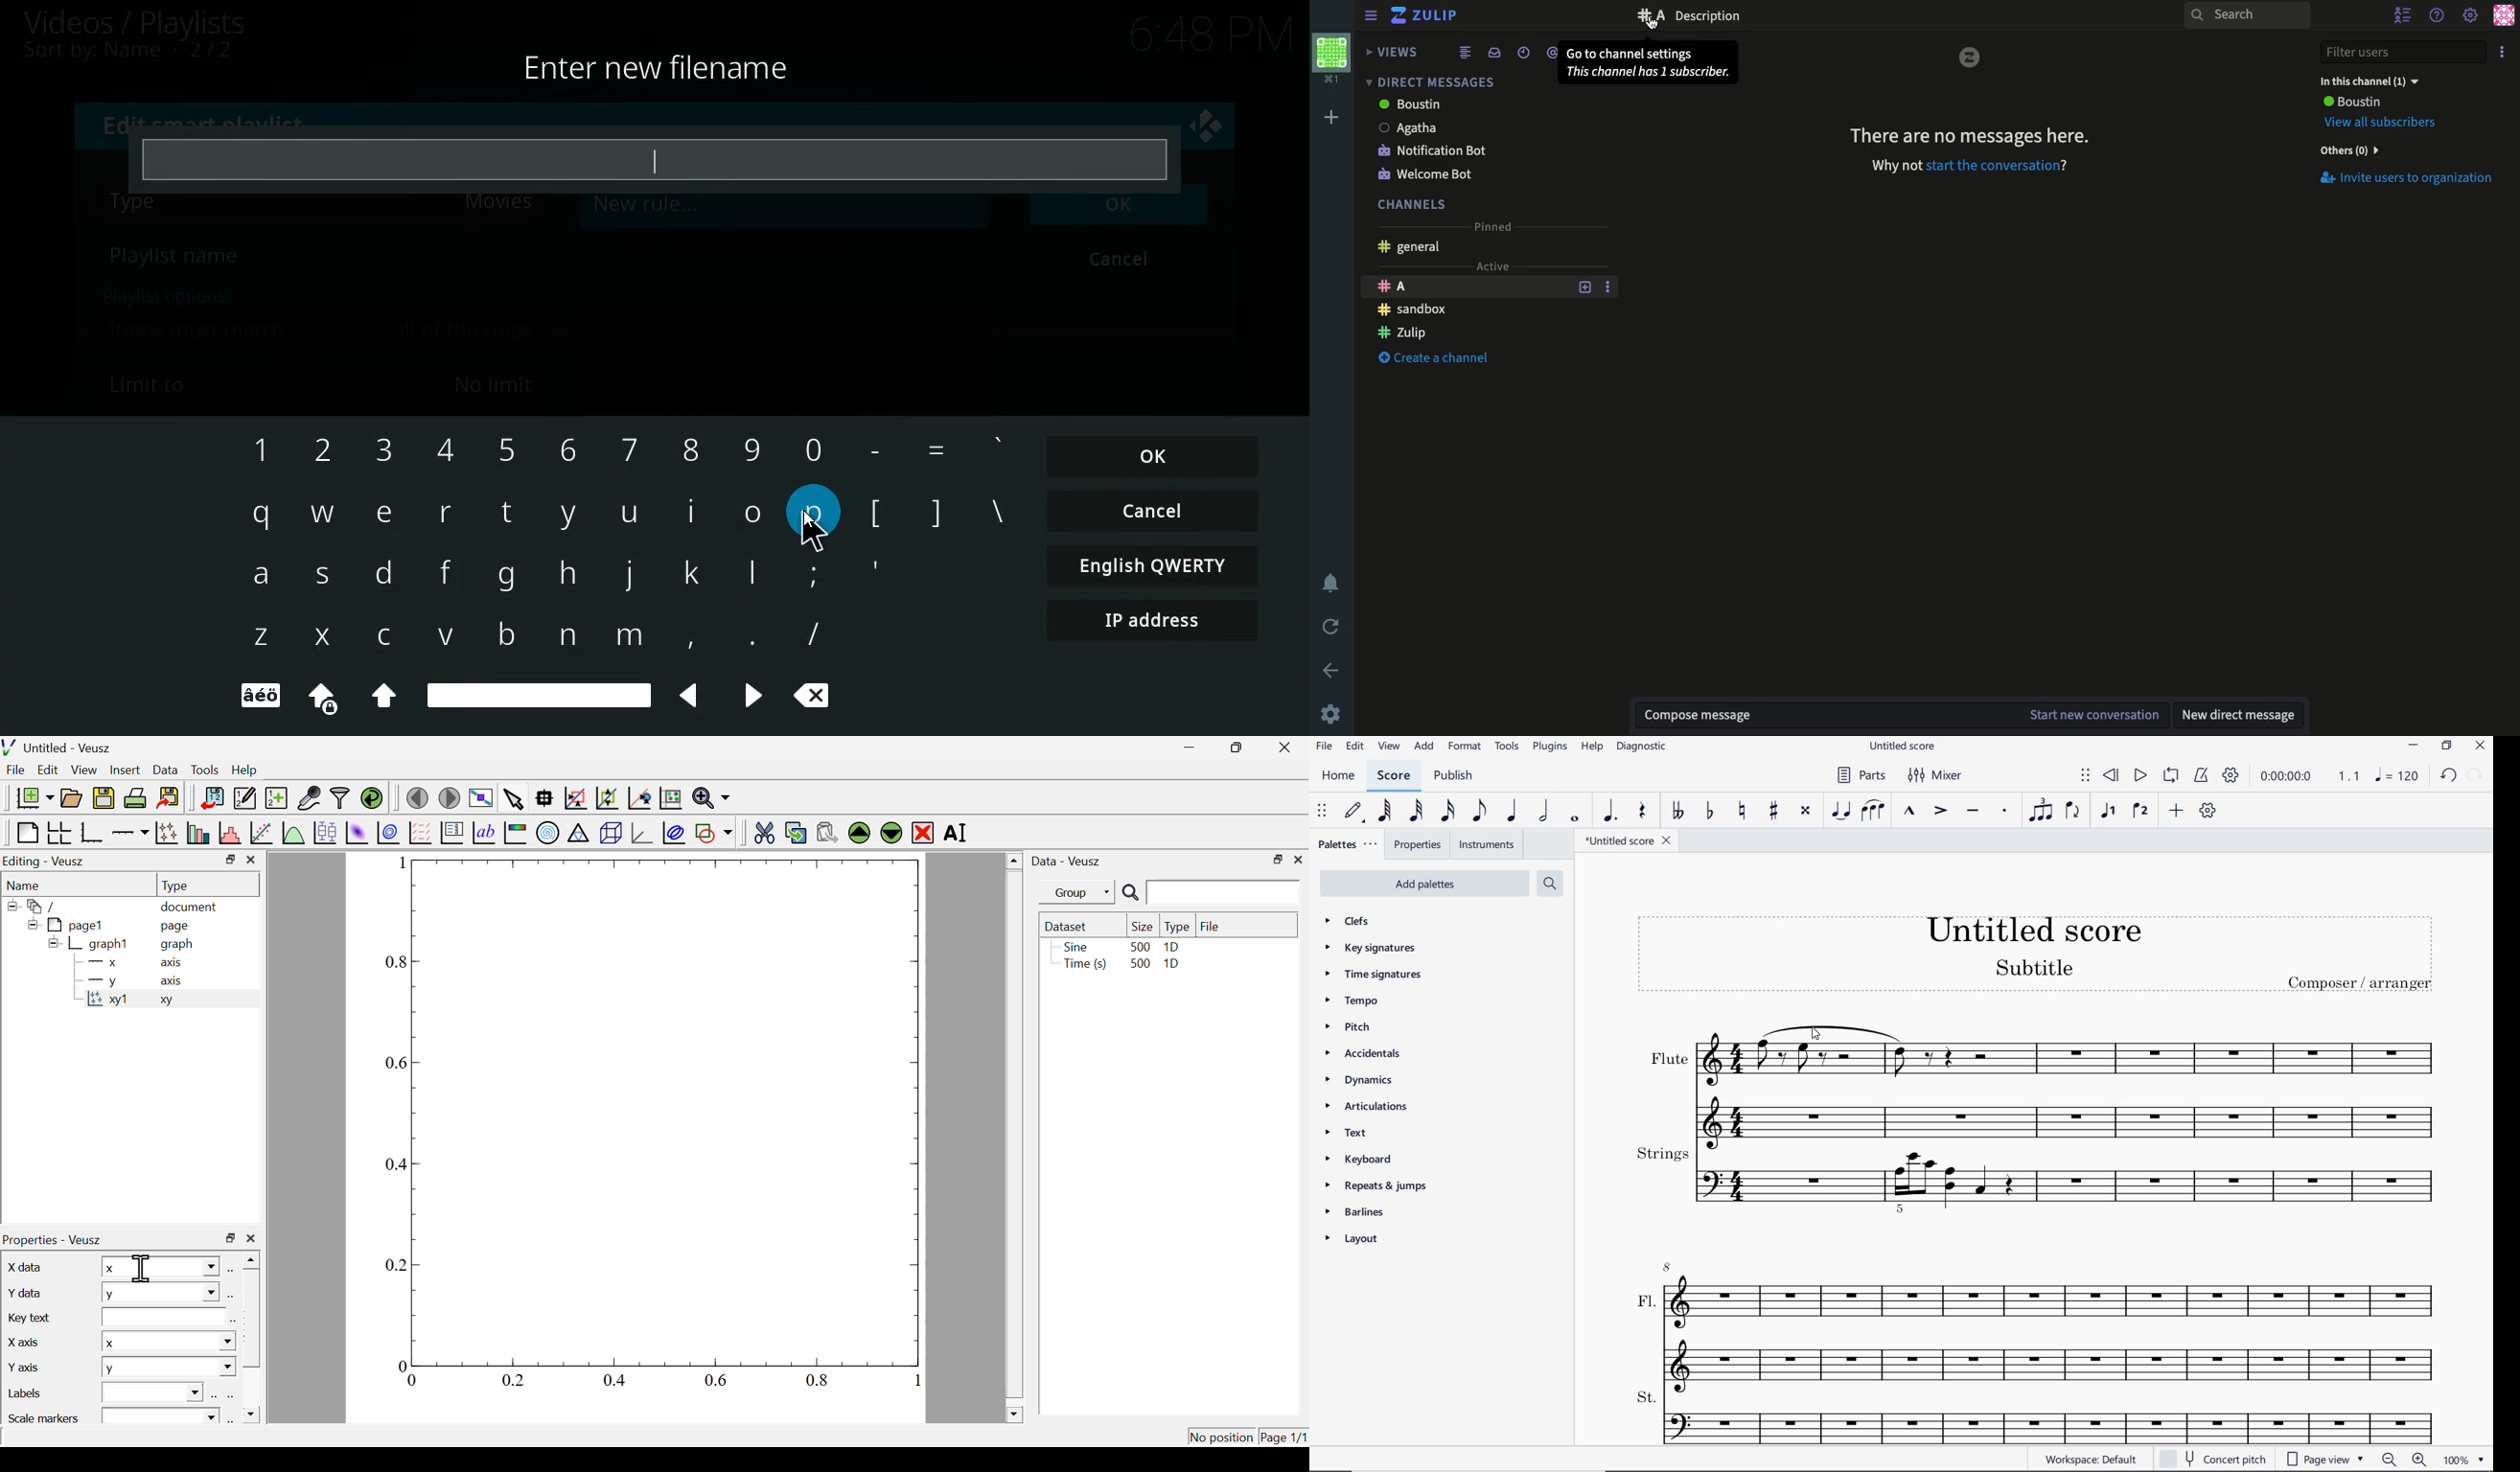 This screenshot has height=1484, width=2520. Describe the element at coordinates (357, 832) in the screenshot. I see `plot a 2d dataset as an image` at that location.